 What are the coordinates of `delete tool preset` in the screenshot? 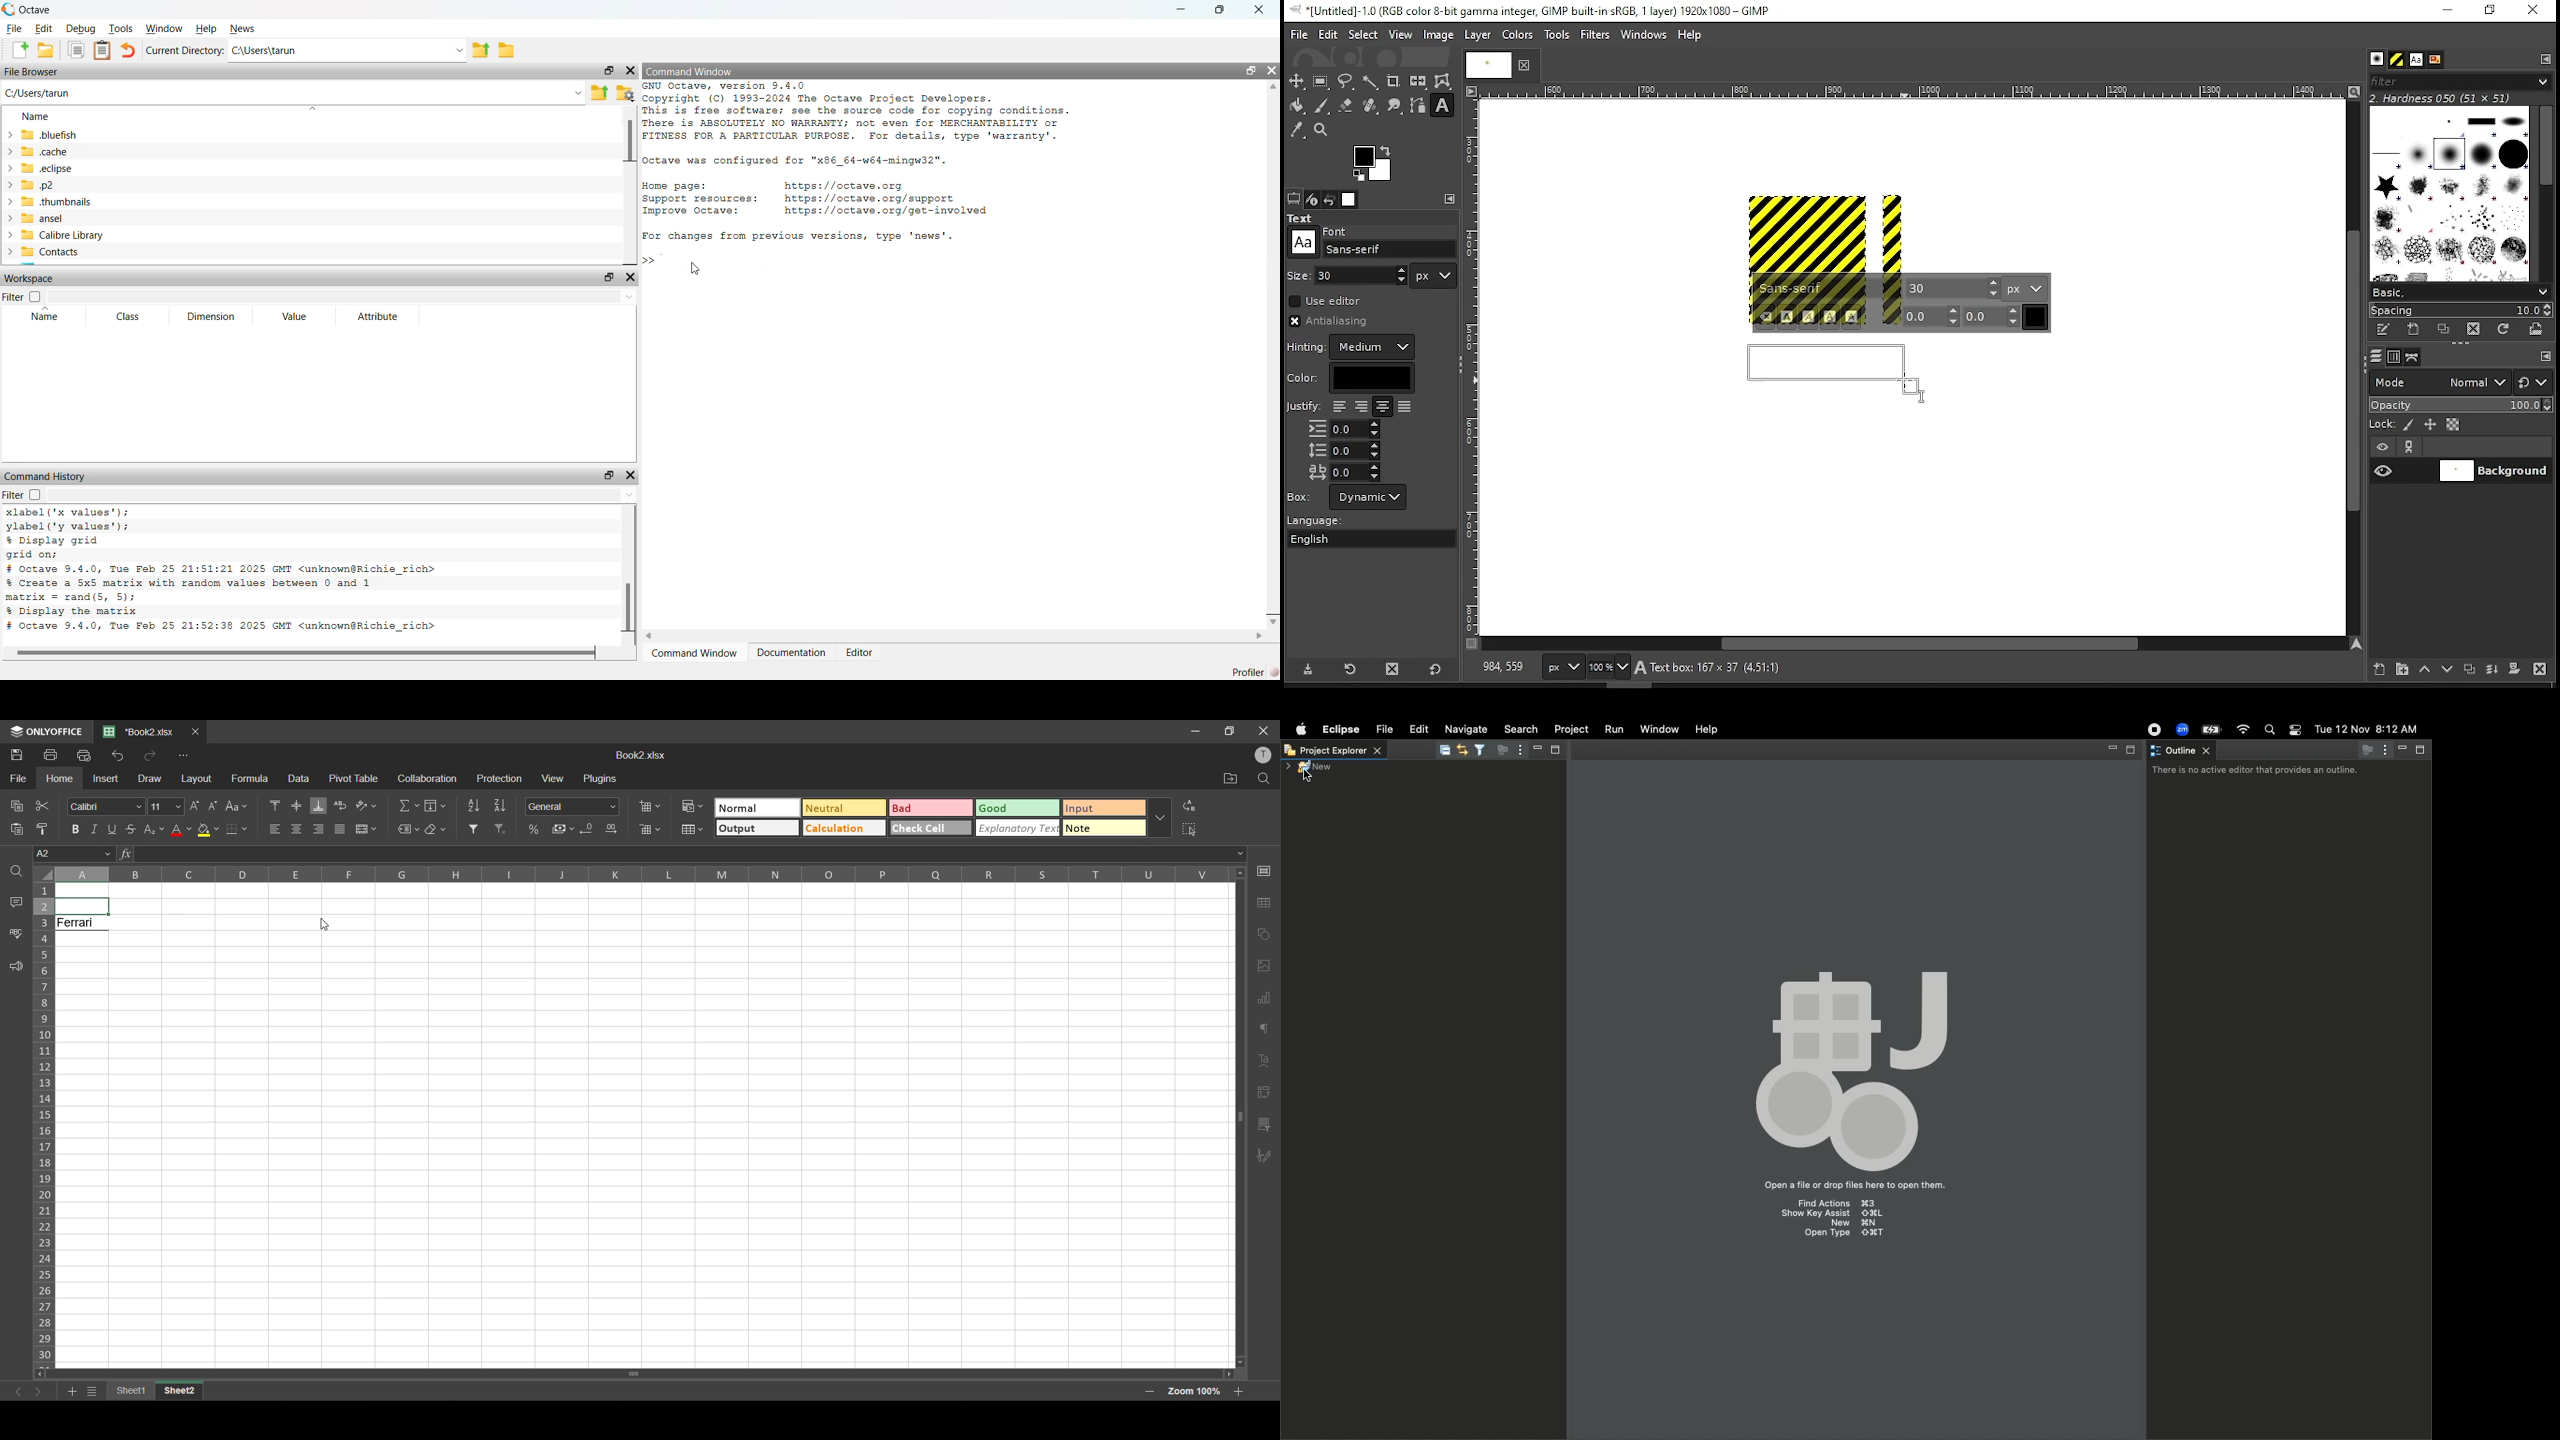 It's located at (1398, 668).